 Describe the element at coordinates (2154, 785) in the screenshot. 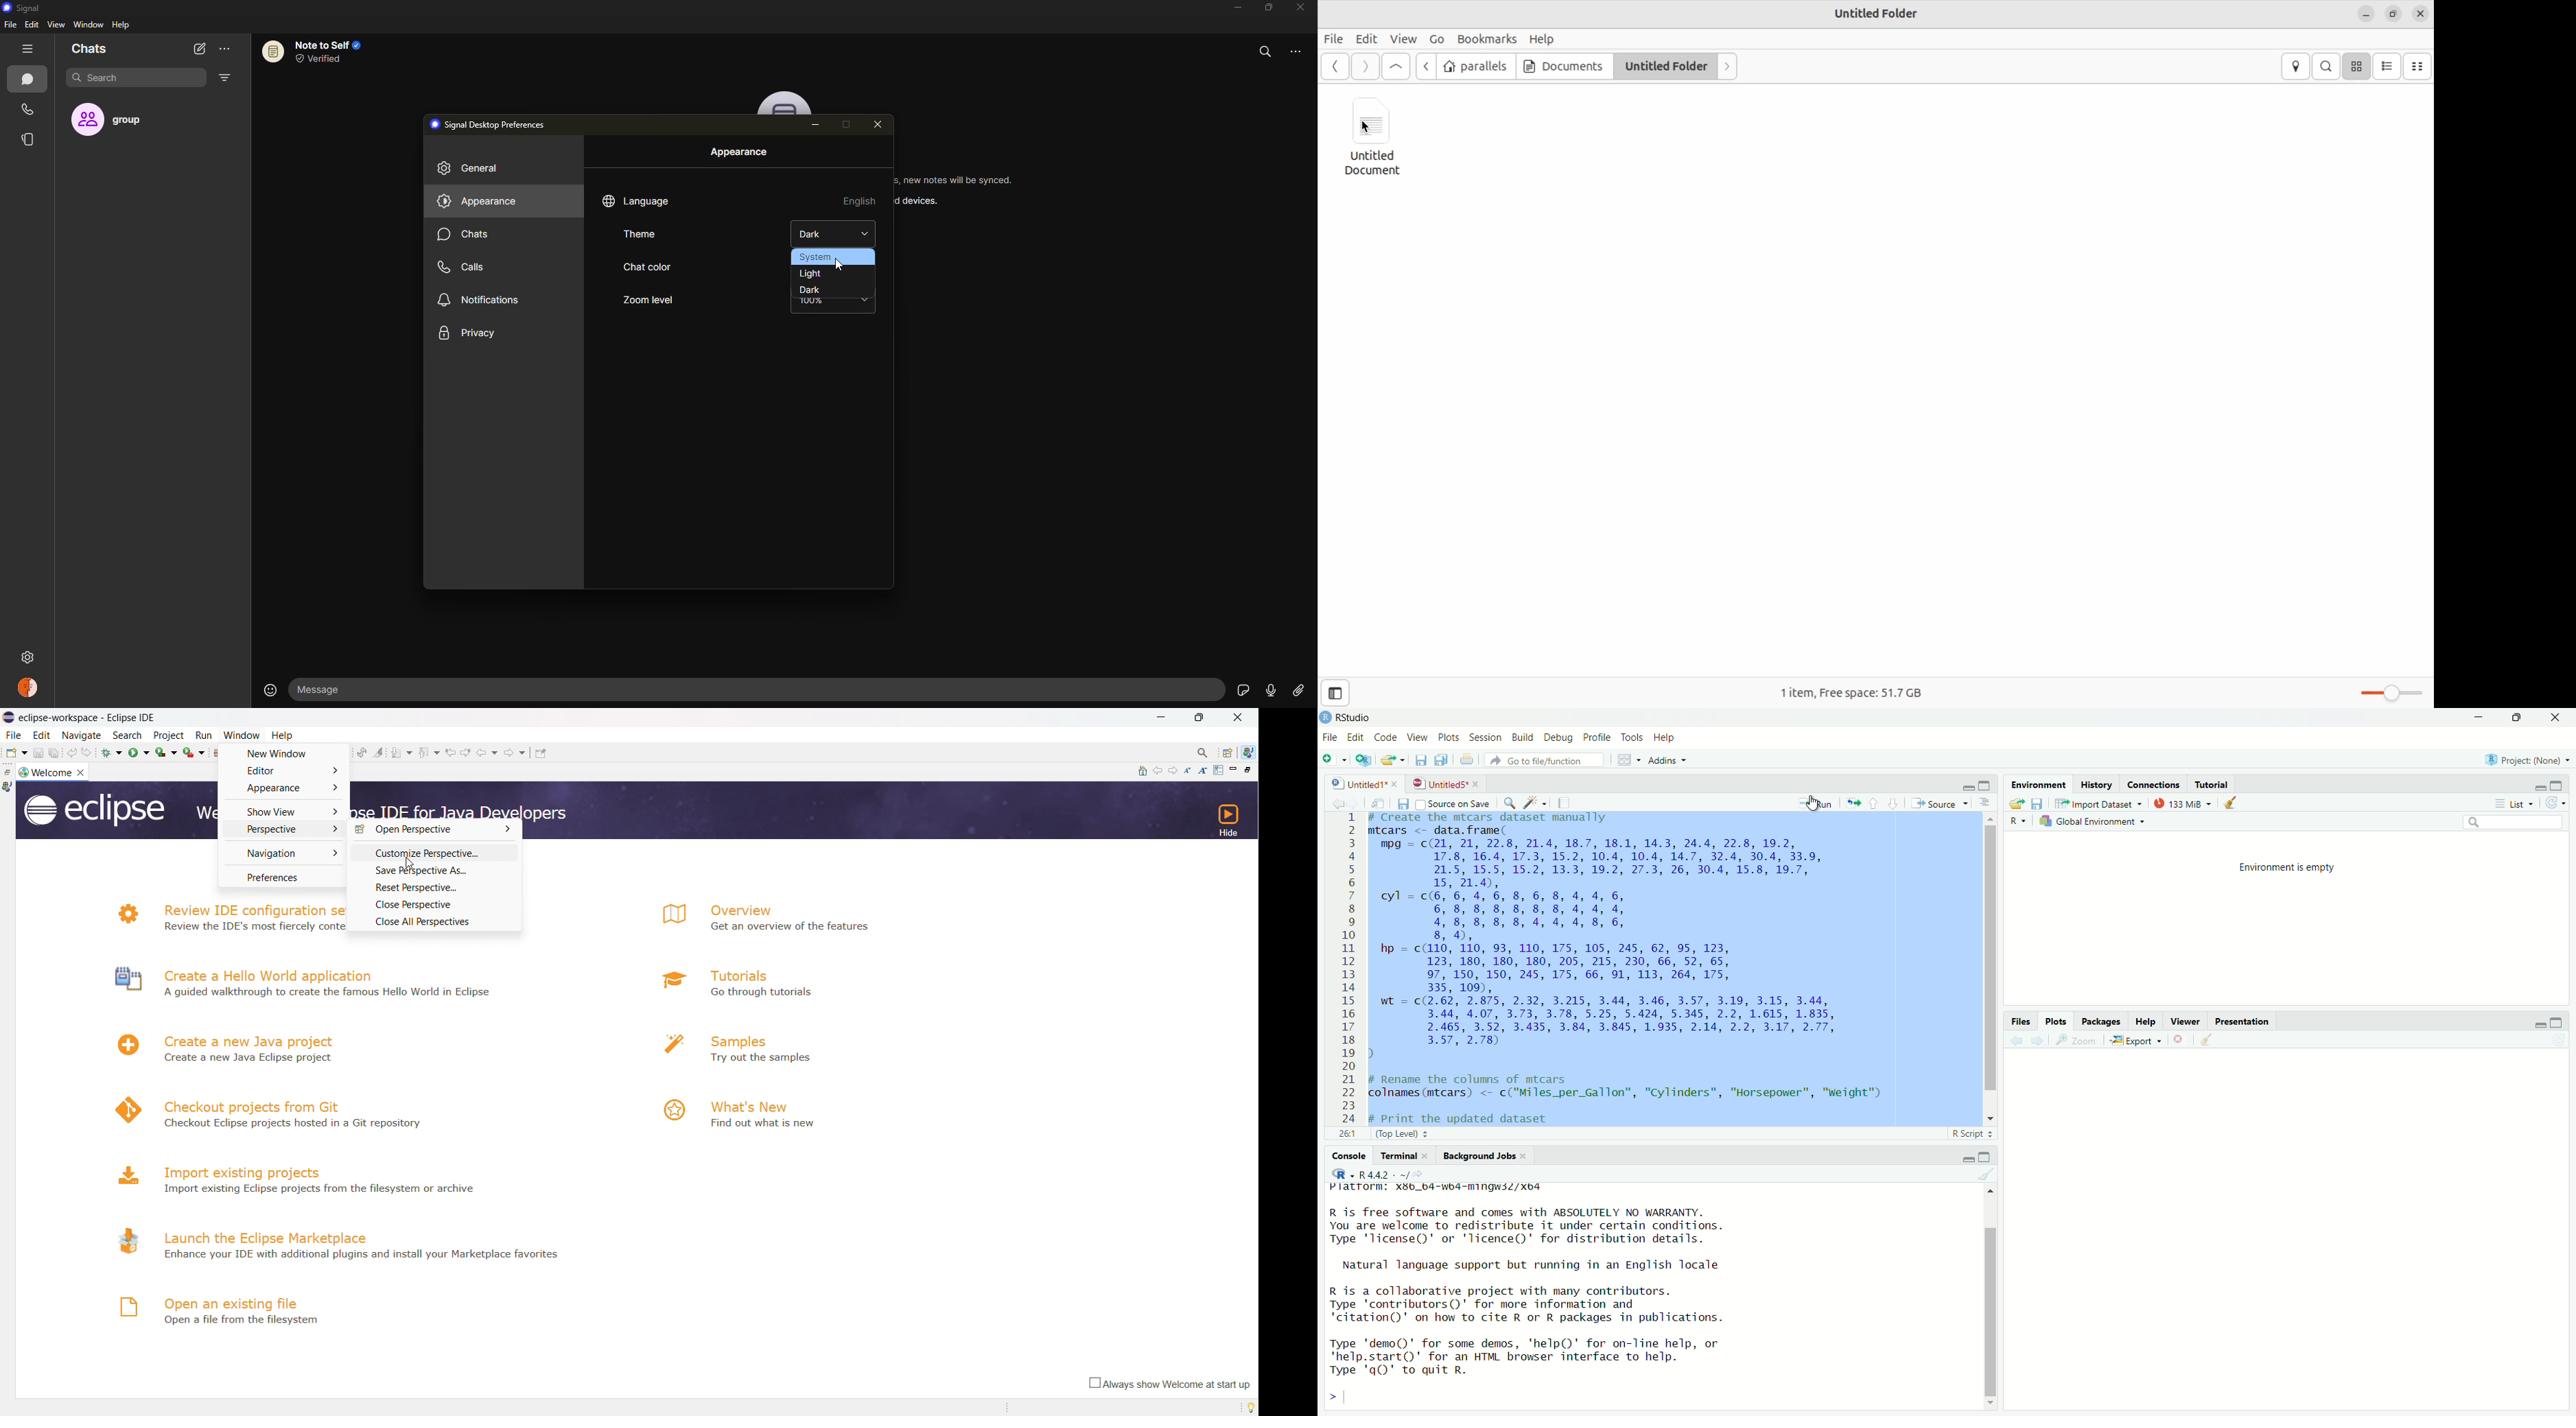

I see `Connections` at that location.